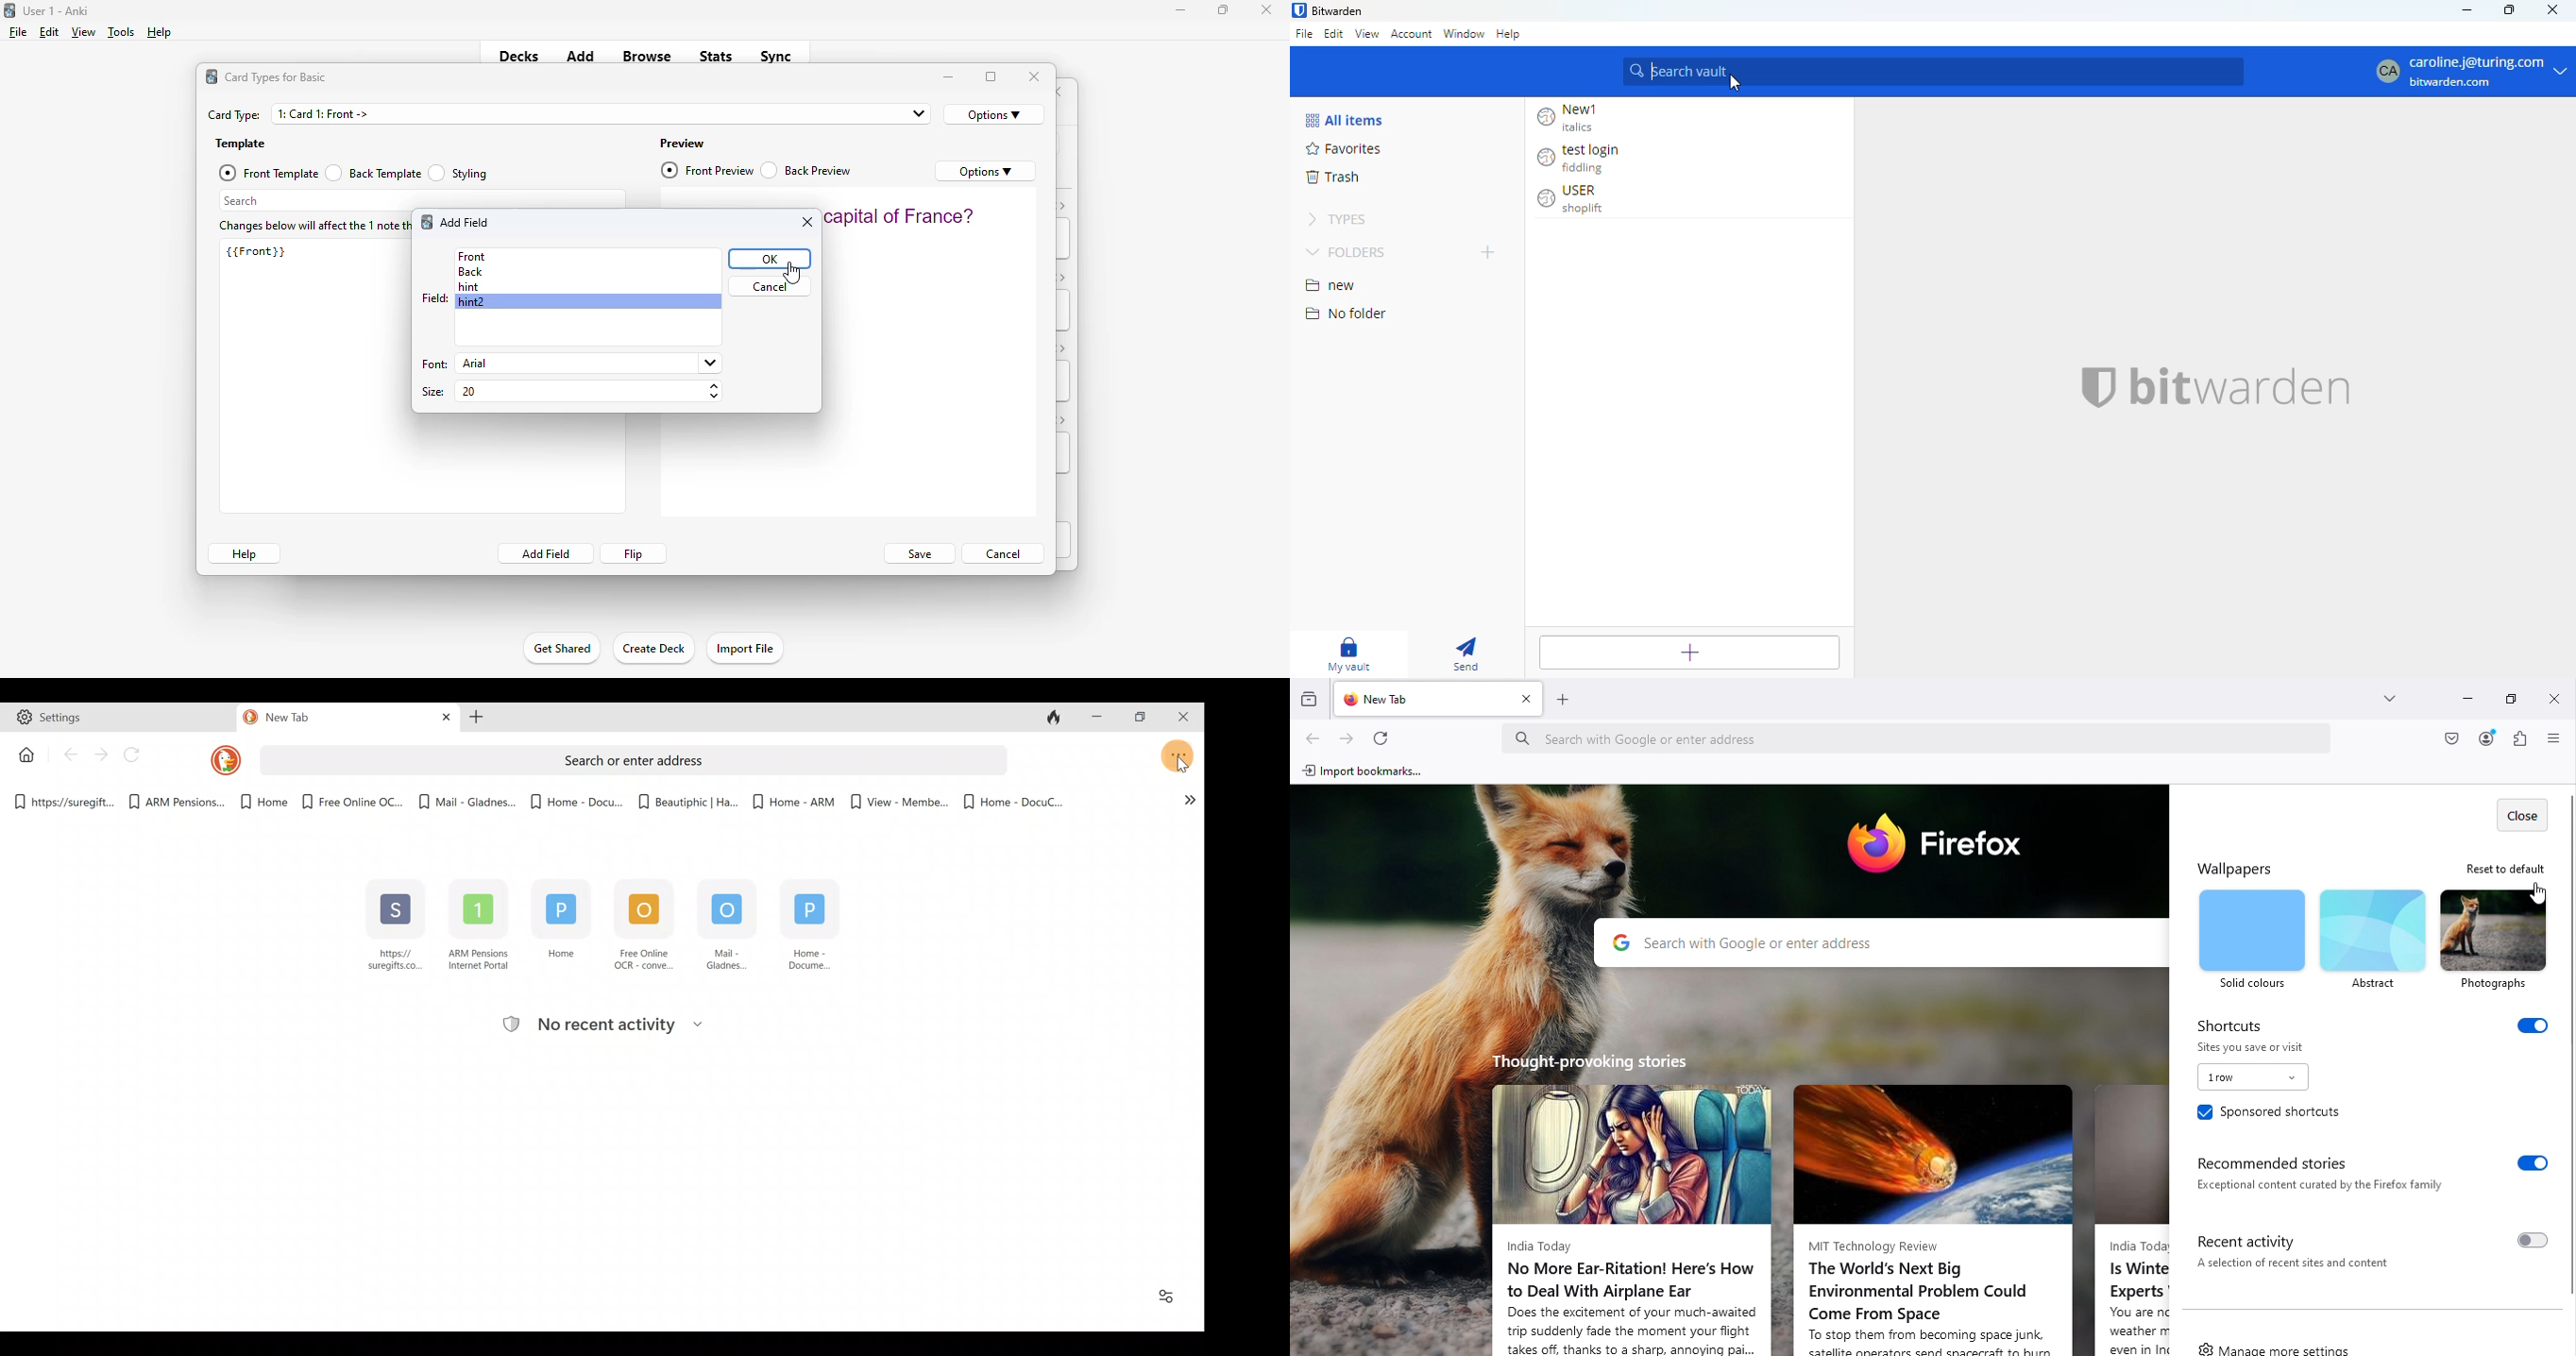 The image size is (2576, 1372). Describe the element at coordinates (2241, 385) in the screenshot. I see `bitwarden` at that location.